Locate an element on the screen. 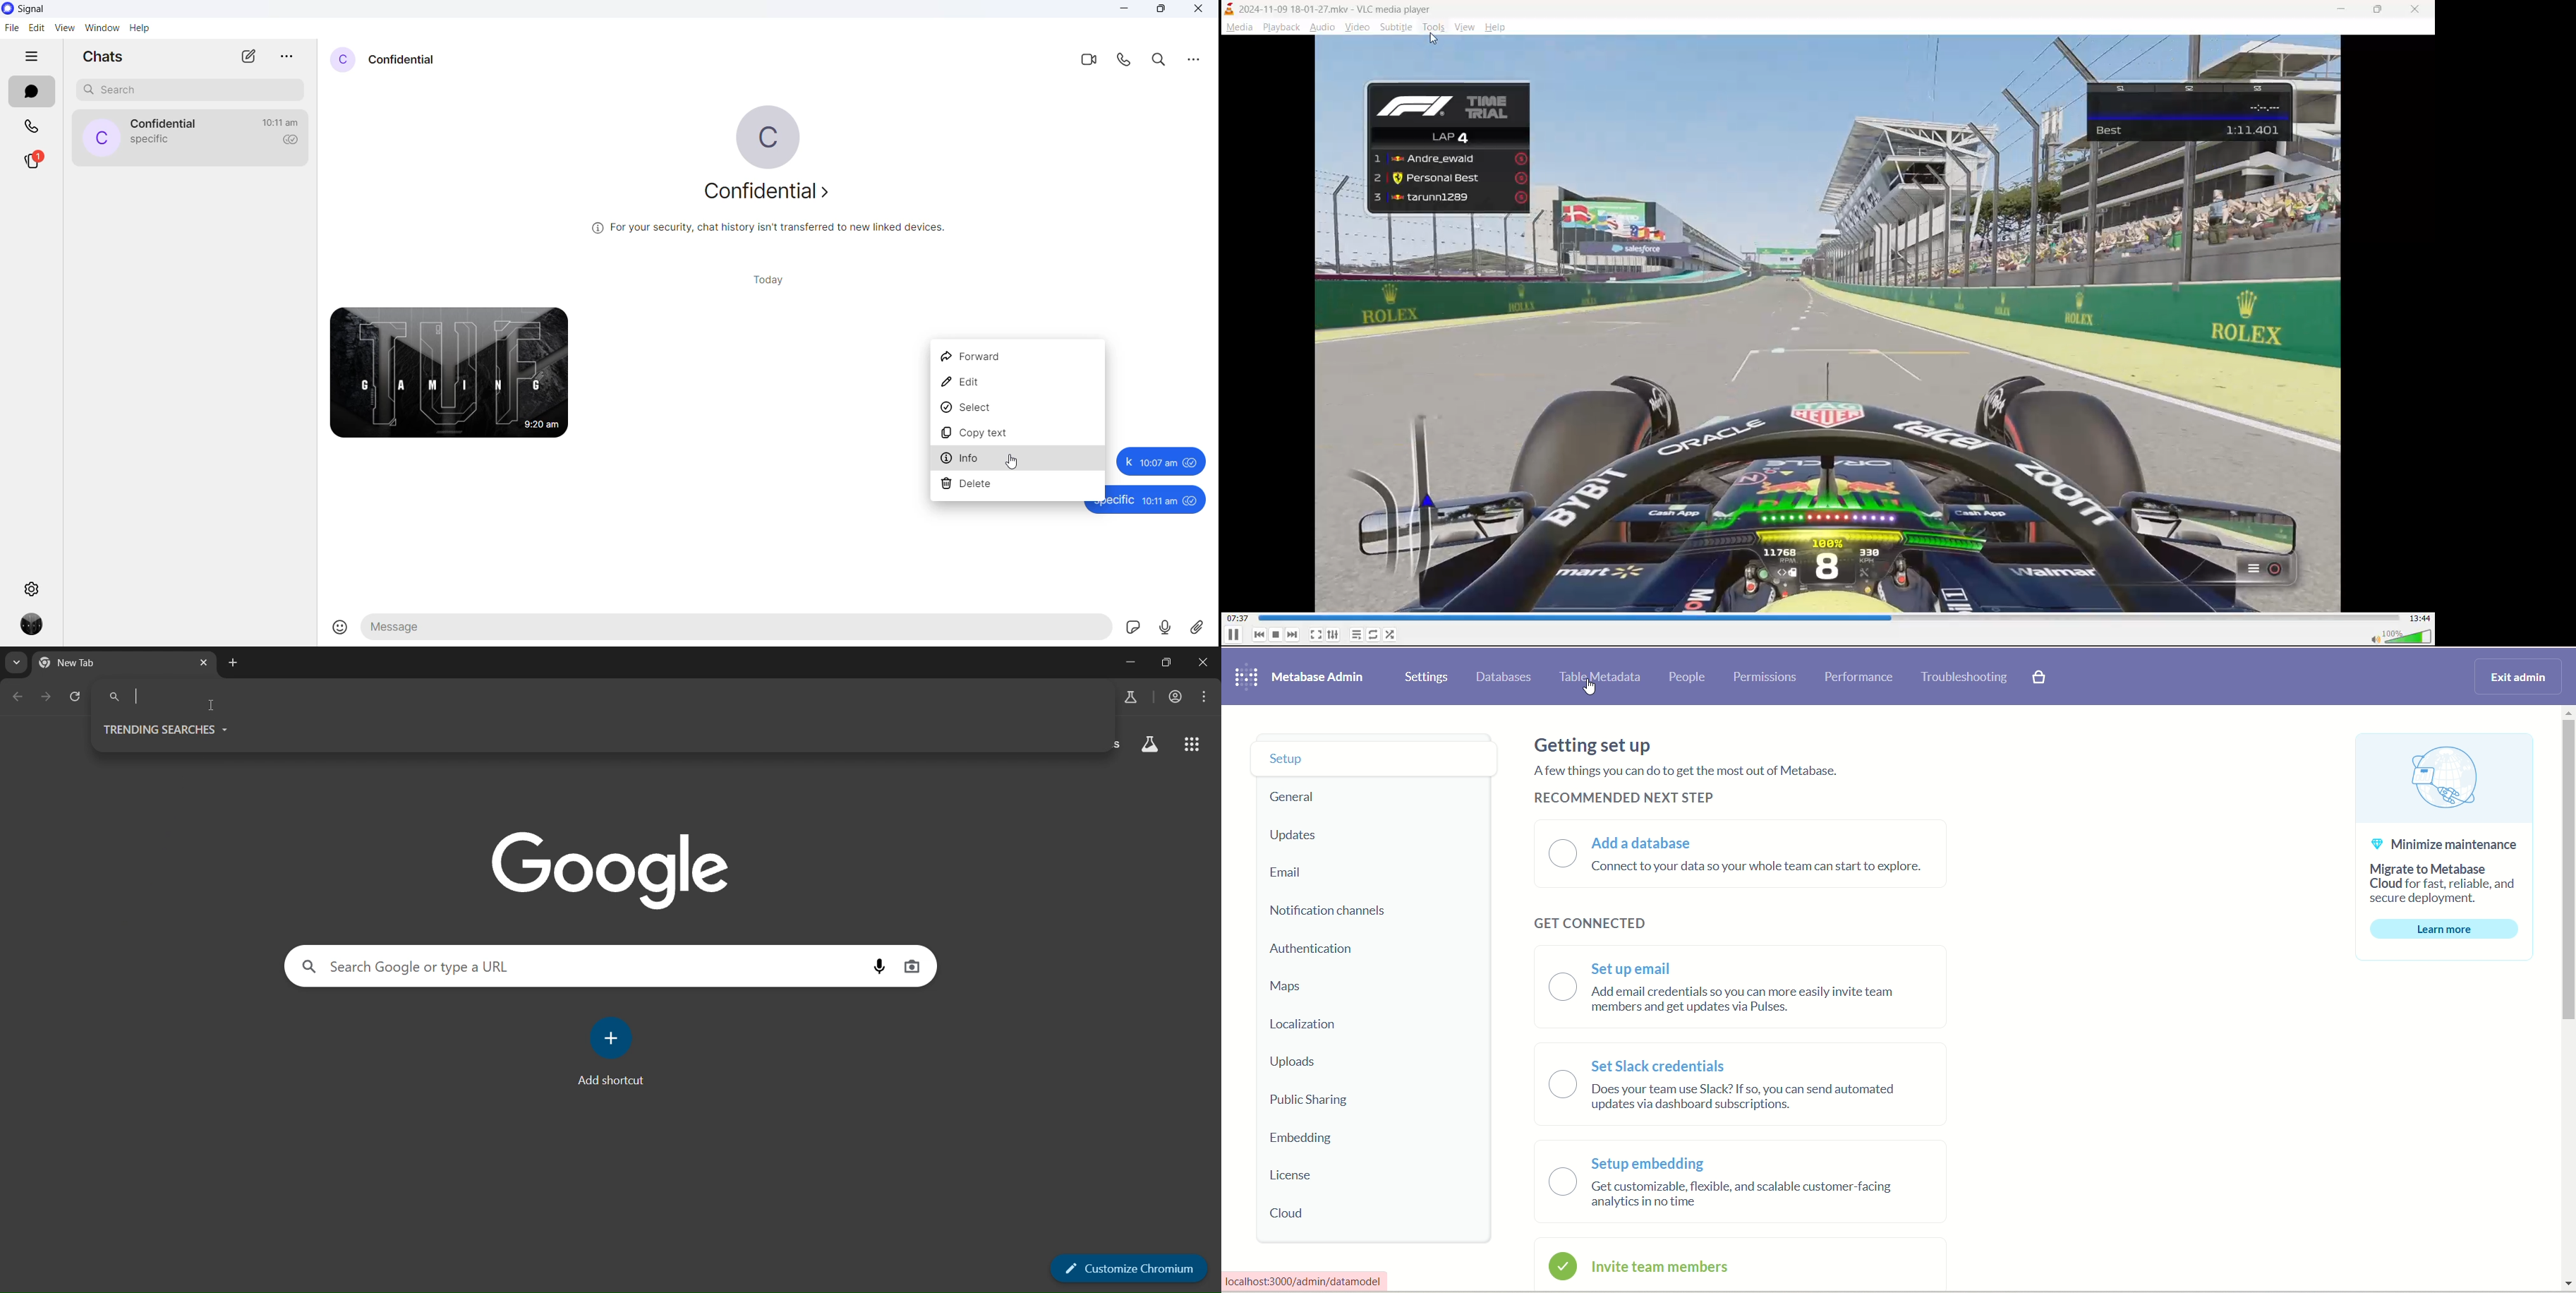 This screenshot has height=1316, width=2576. subtitle is located at coordinates (1395, 28).